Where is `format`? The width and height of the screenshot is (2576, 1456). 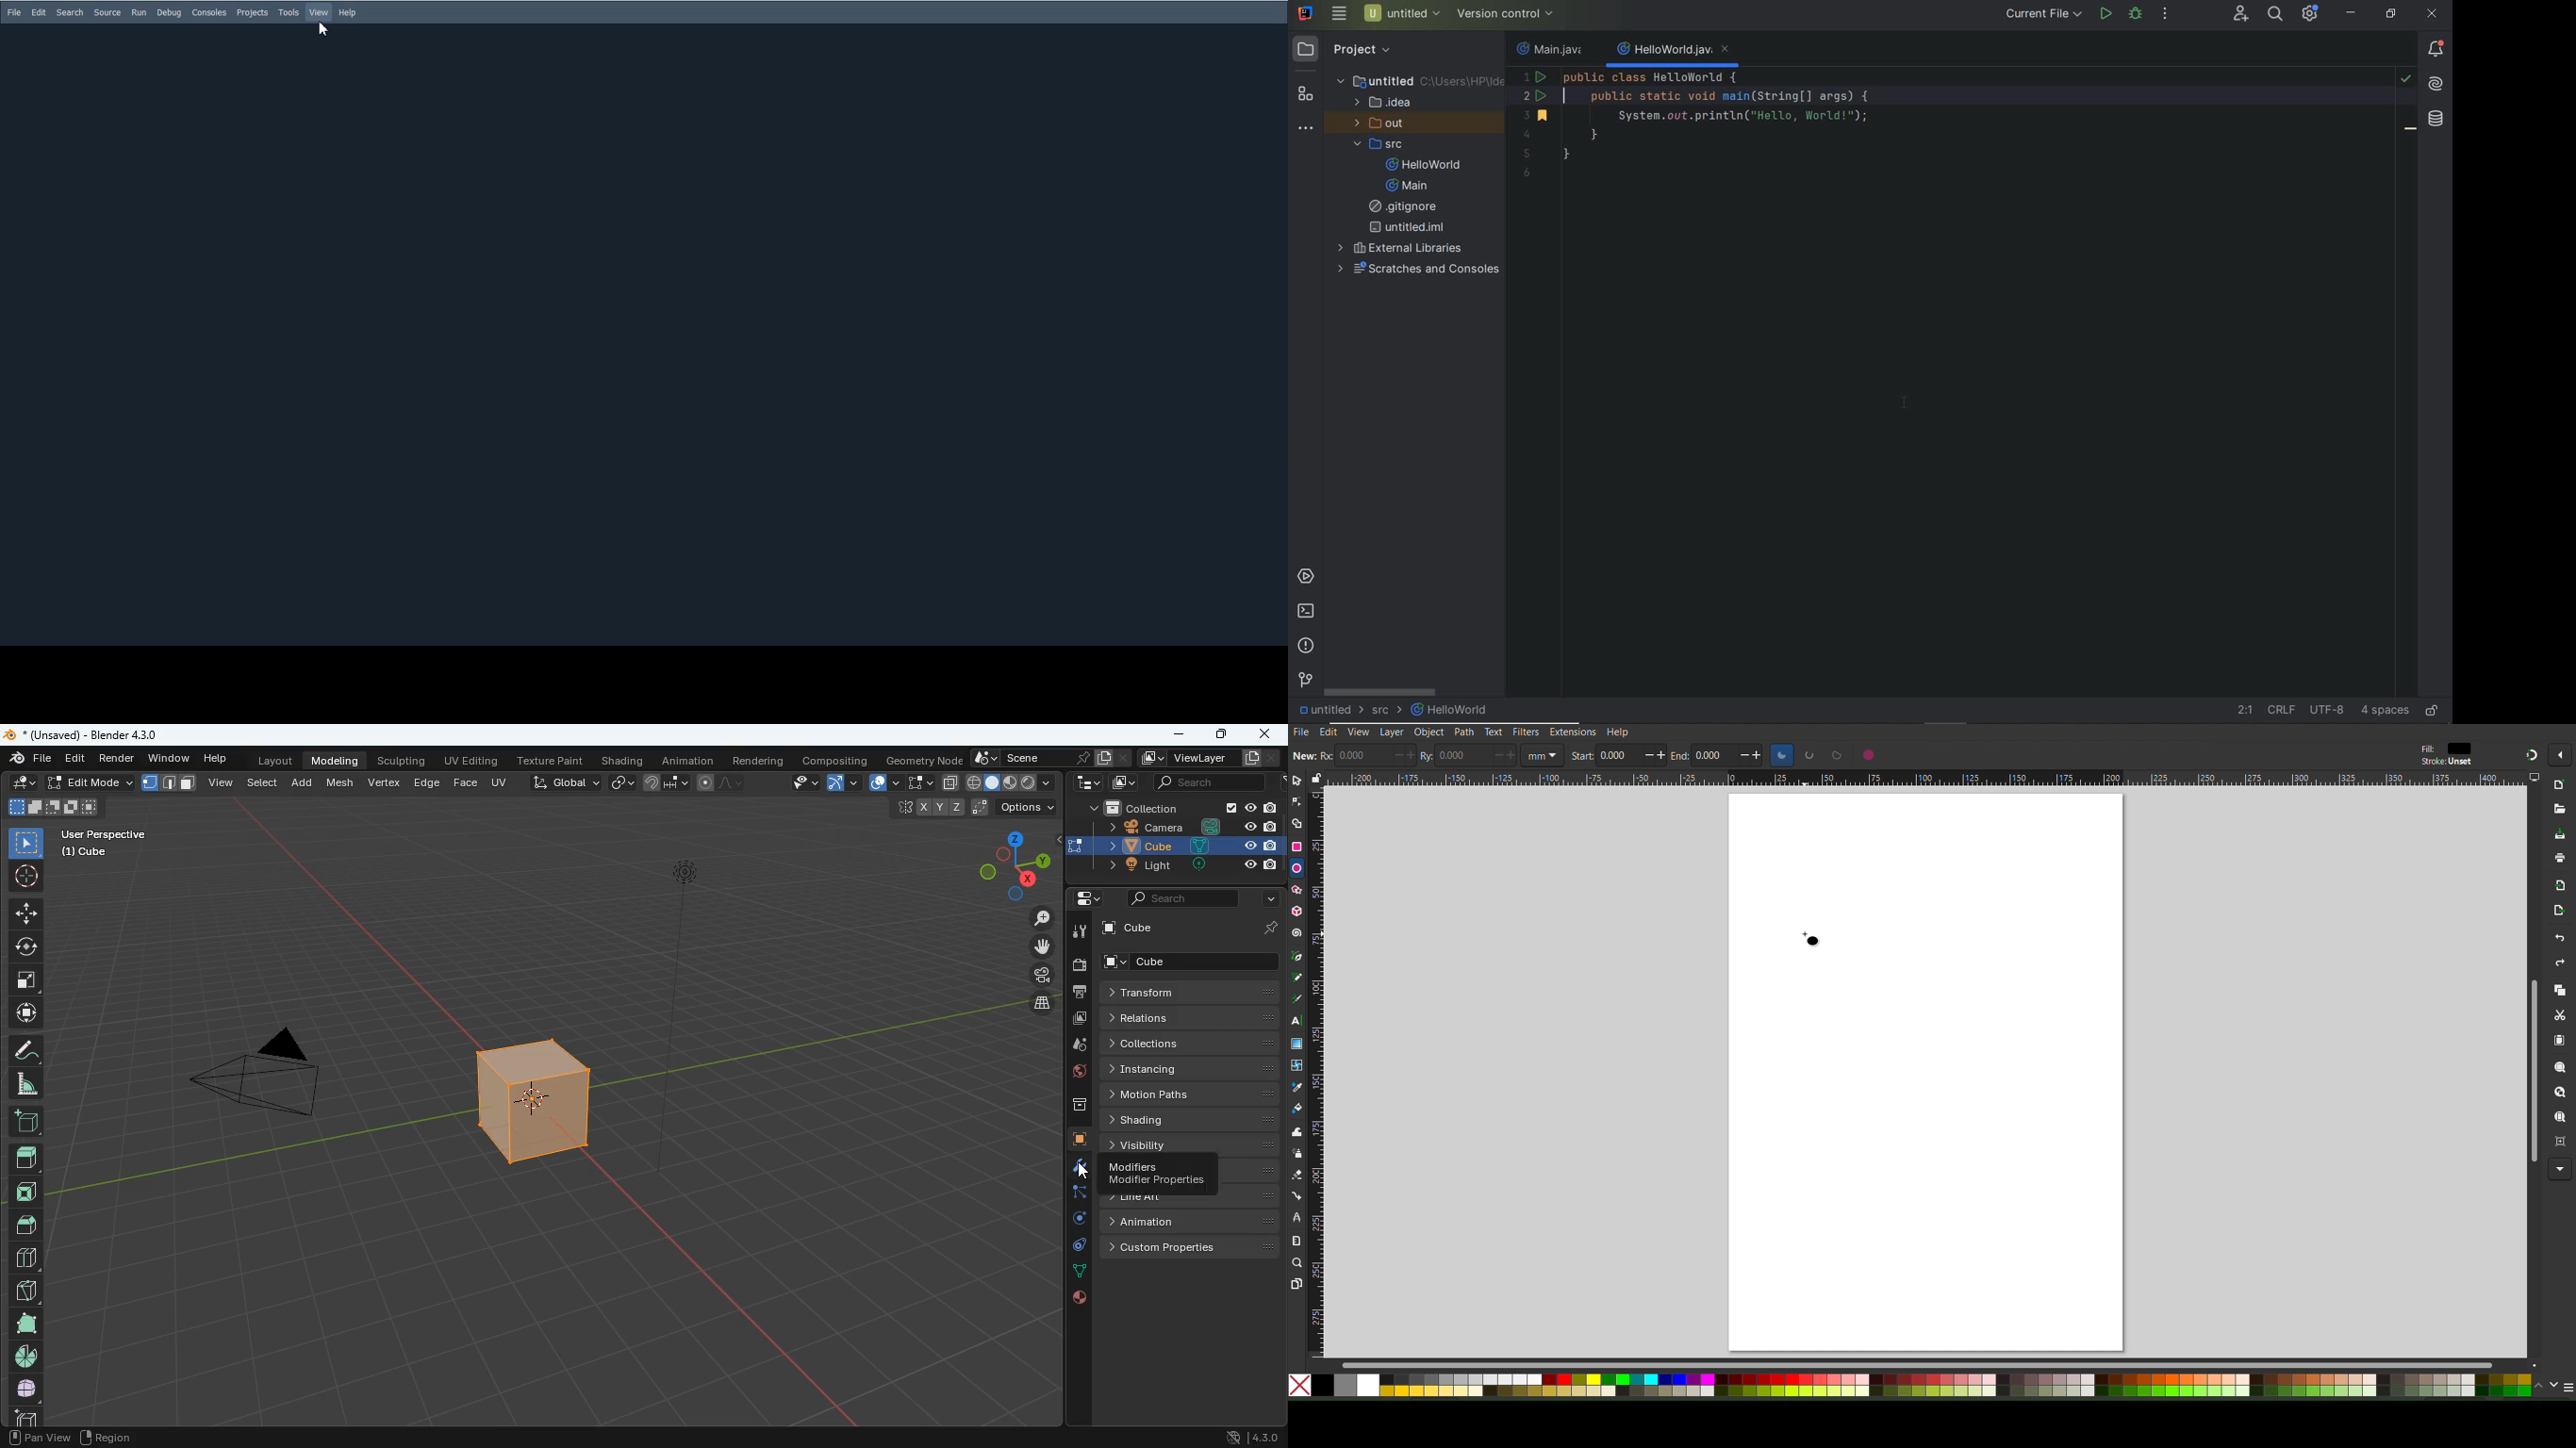 format is located at coordinates (171, 783).